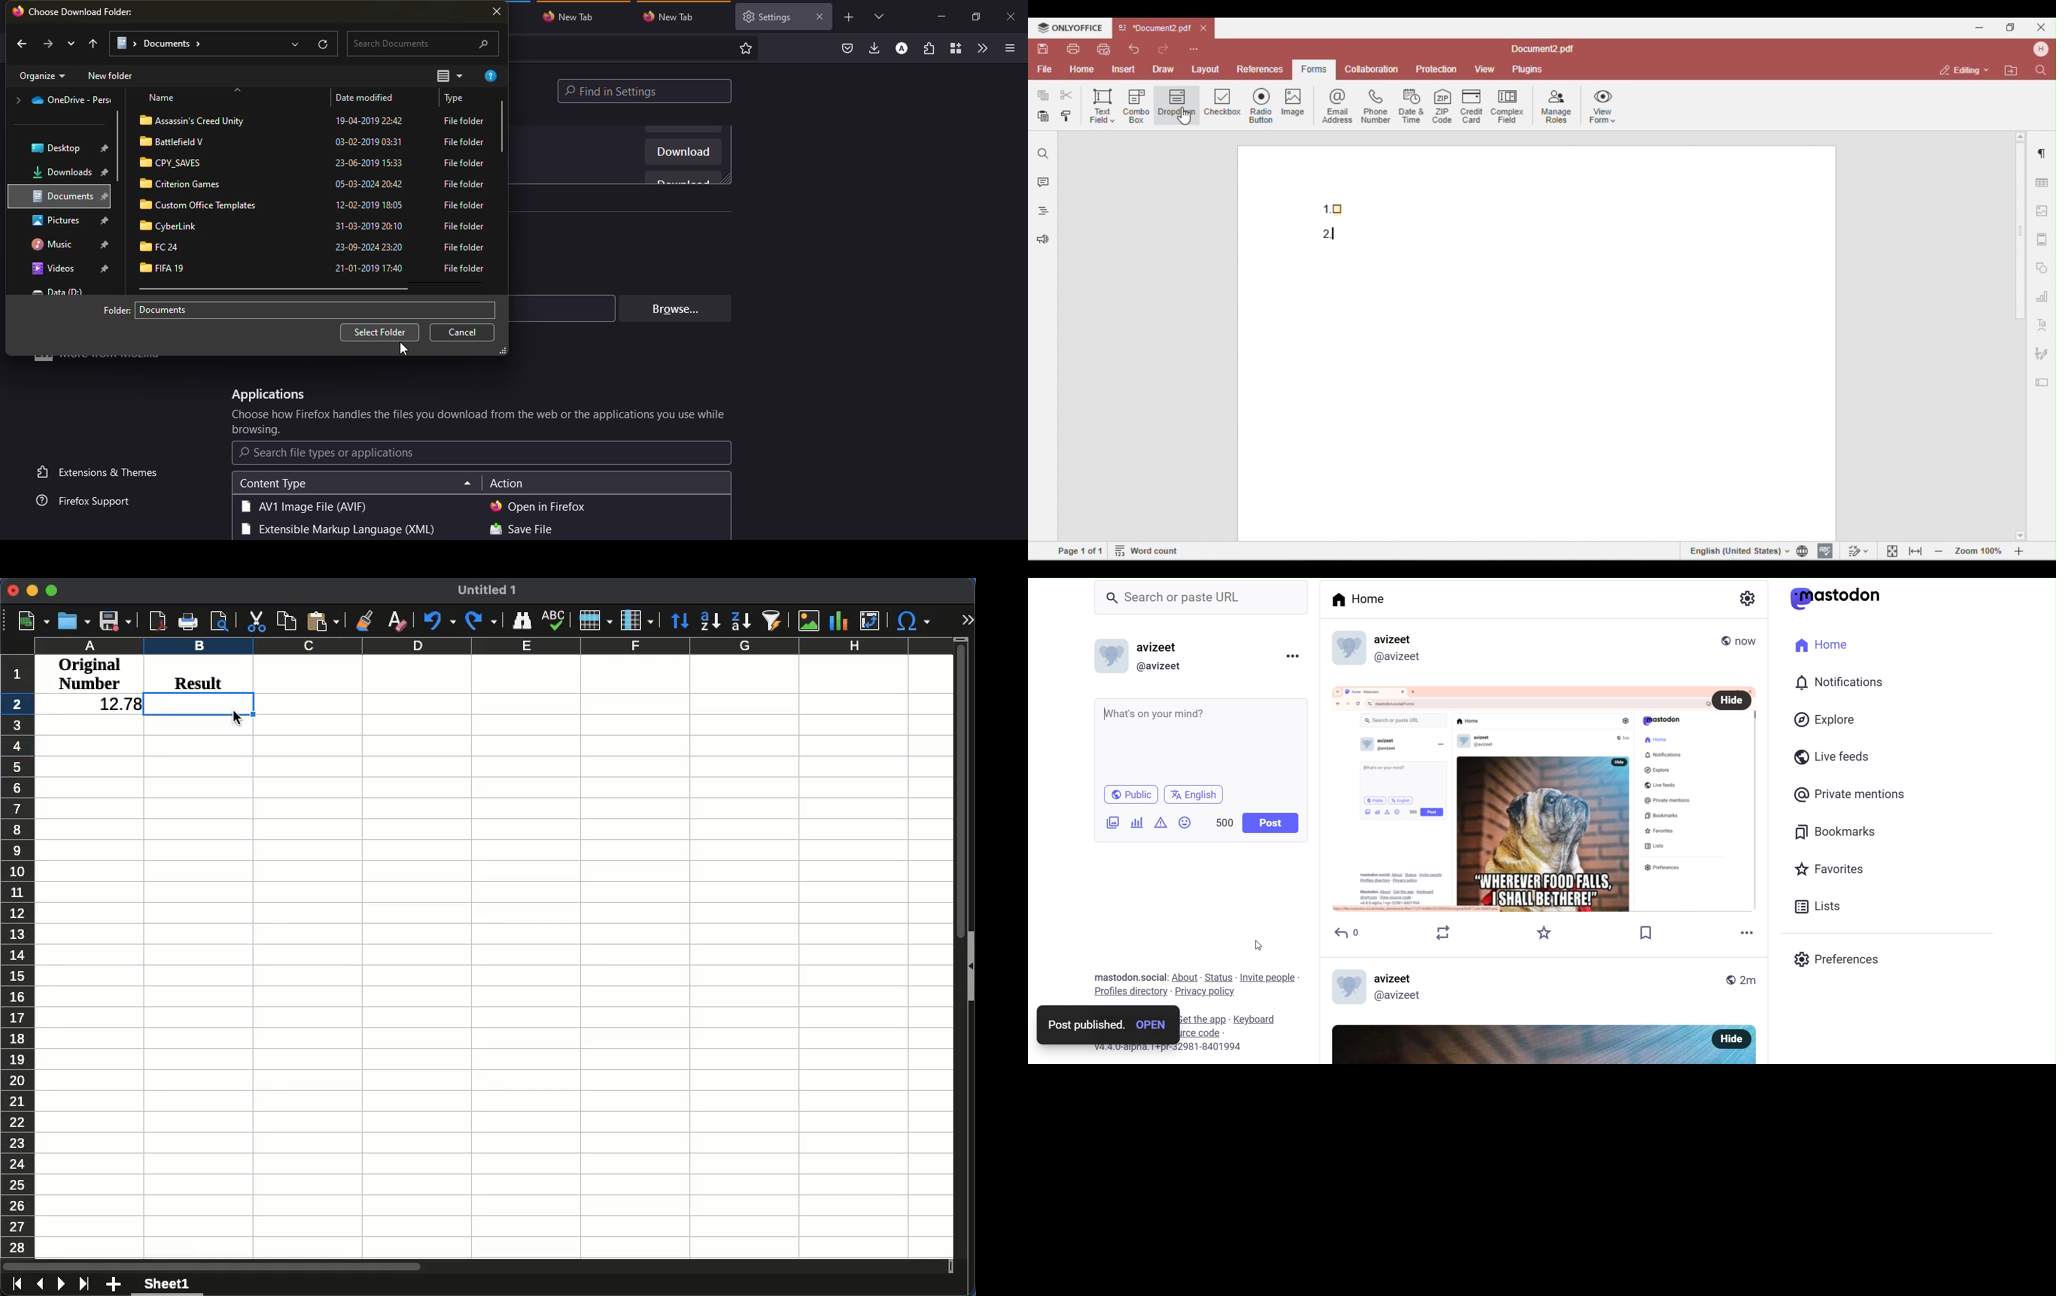 Image resolution: width=2072 pixels, height=1316 pixels. What do you see at coordinates (96, 43) in the screenshot?
I see `go up` at bounding box center [96, 43].